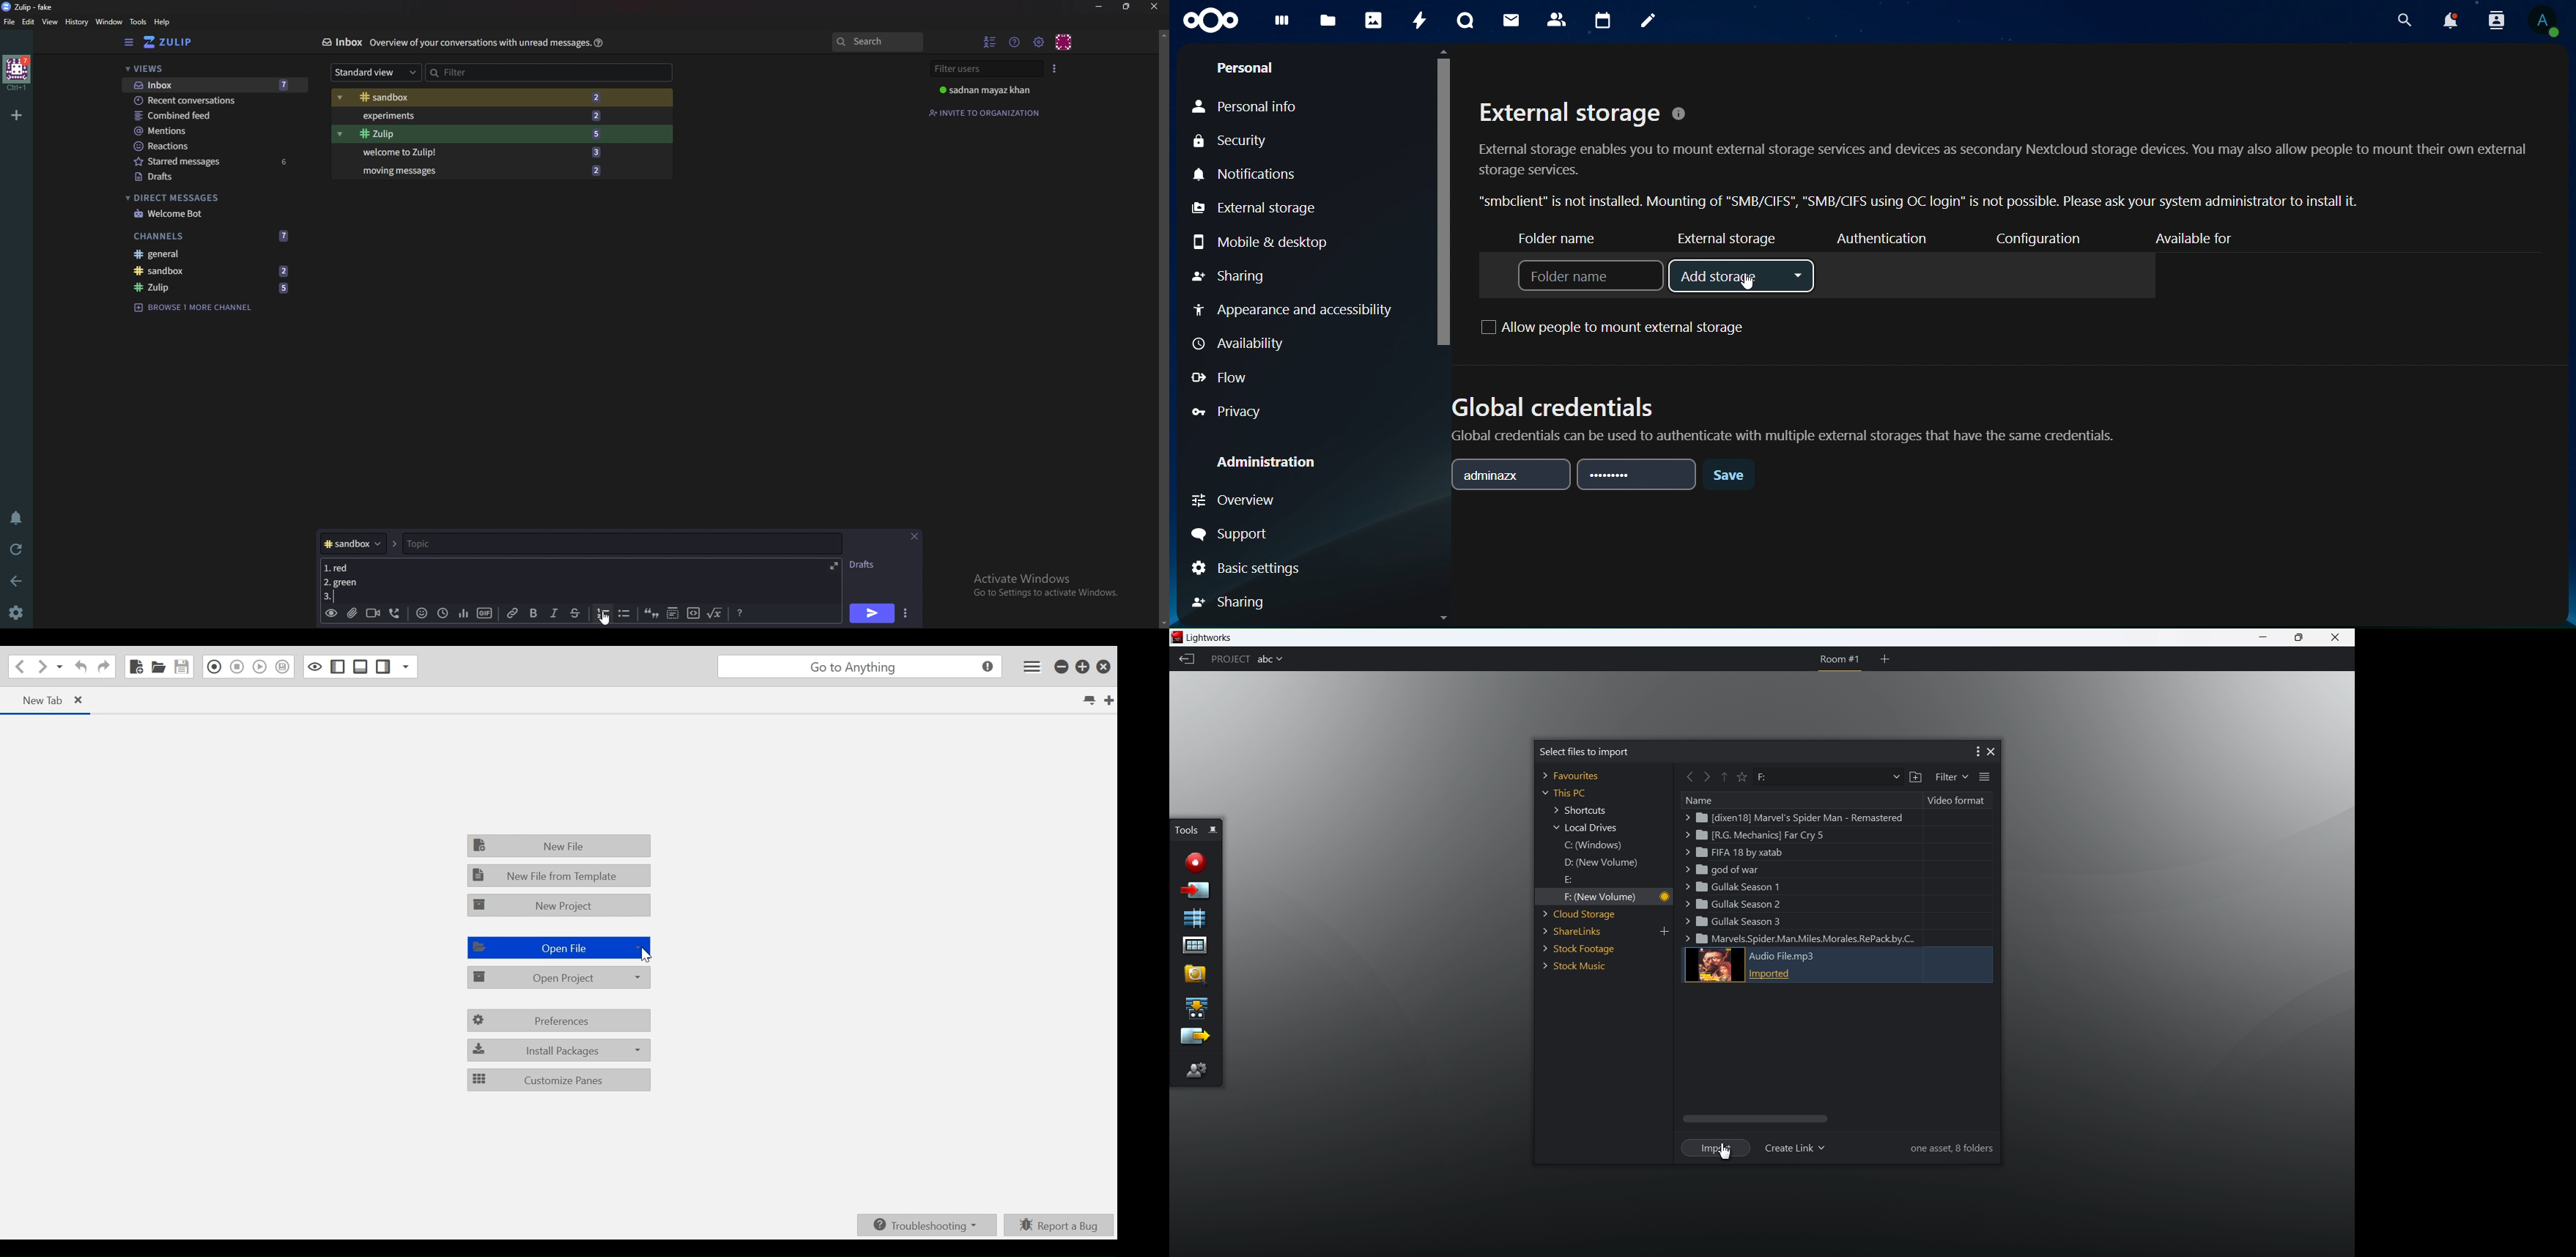 This screenshot has height=1260, width=2576. Describe the element at coordinates (671, 614) in the screenshot. I see `Spoiler` at that location.